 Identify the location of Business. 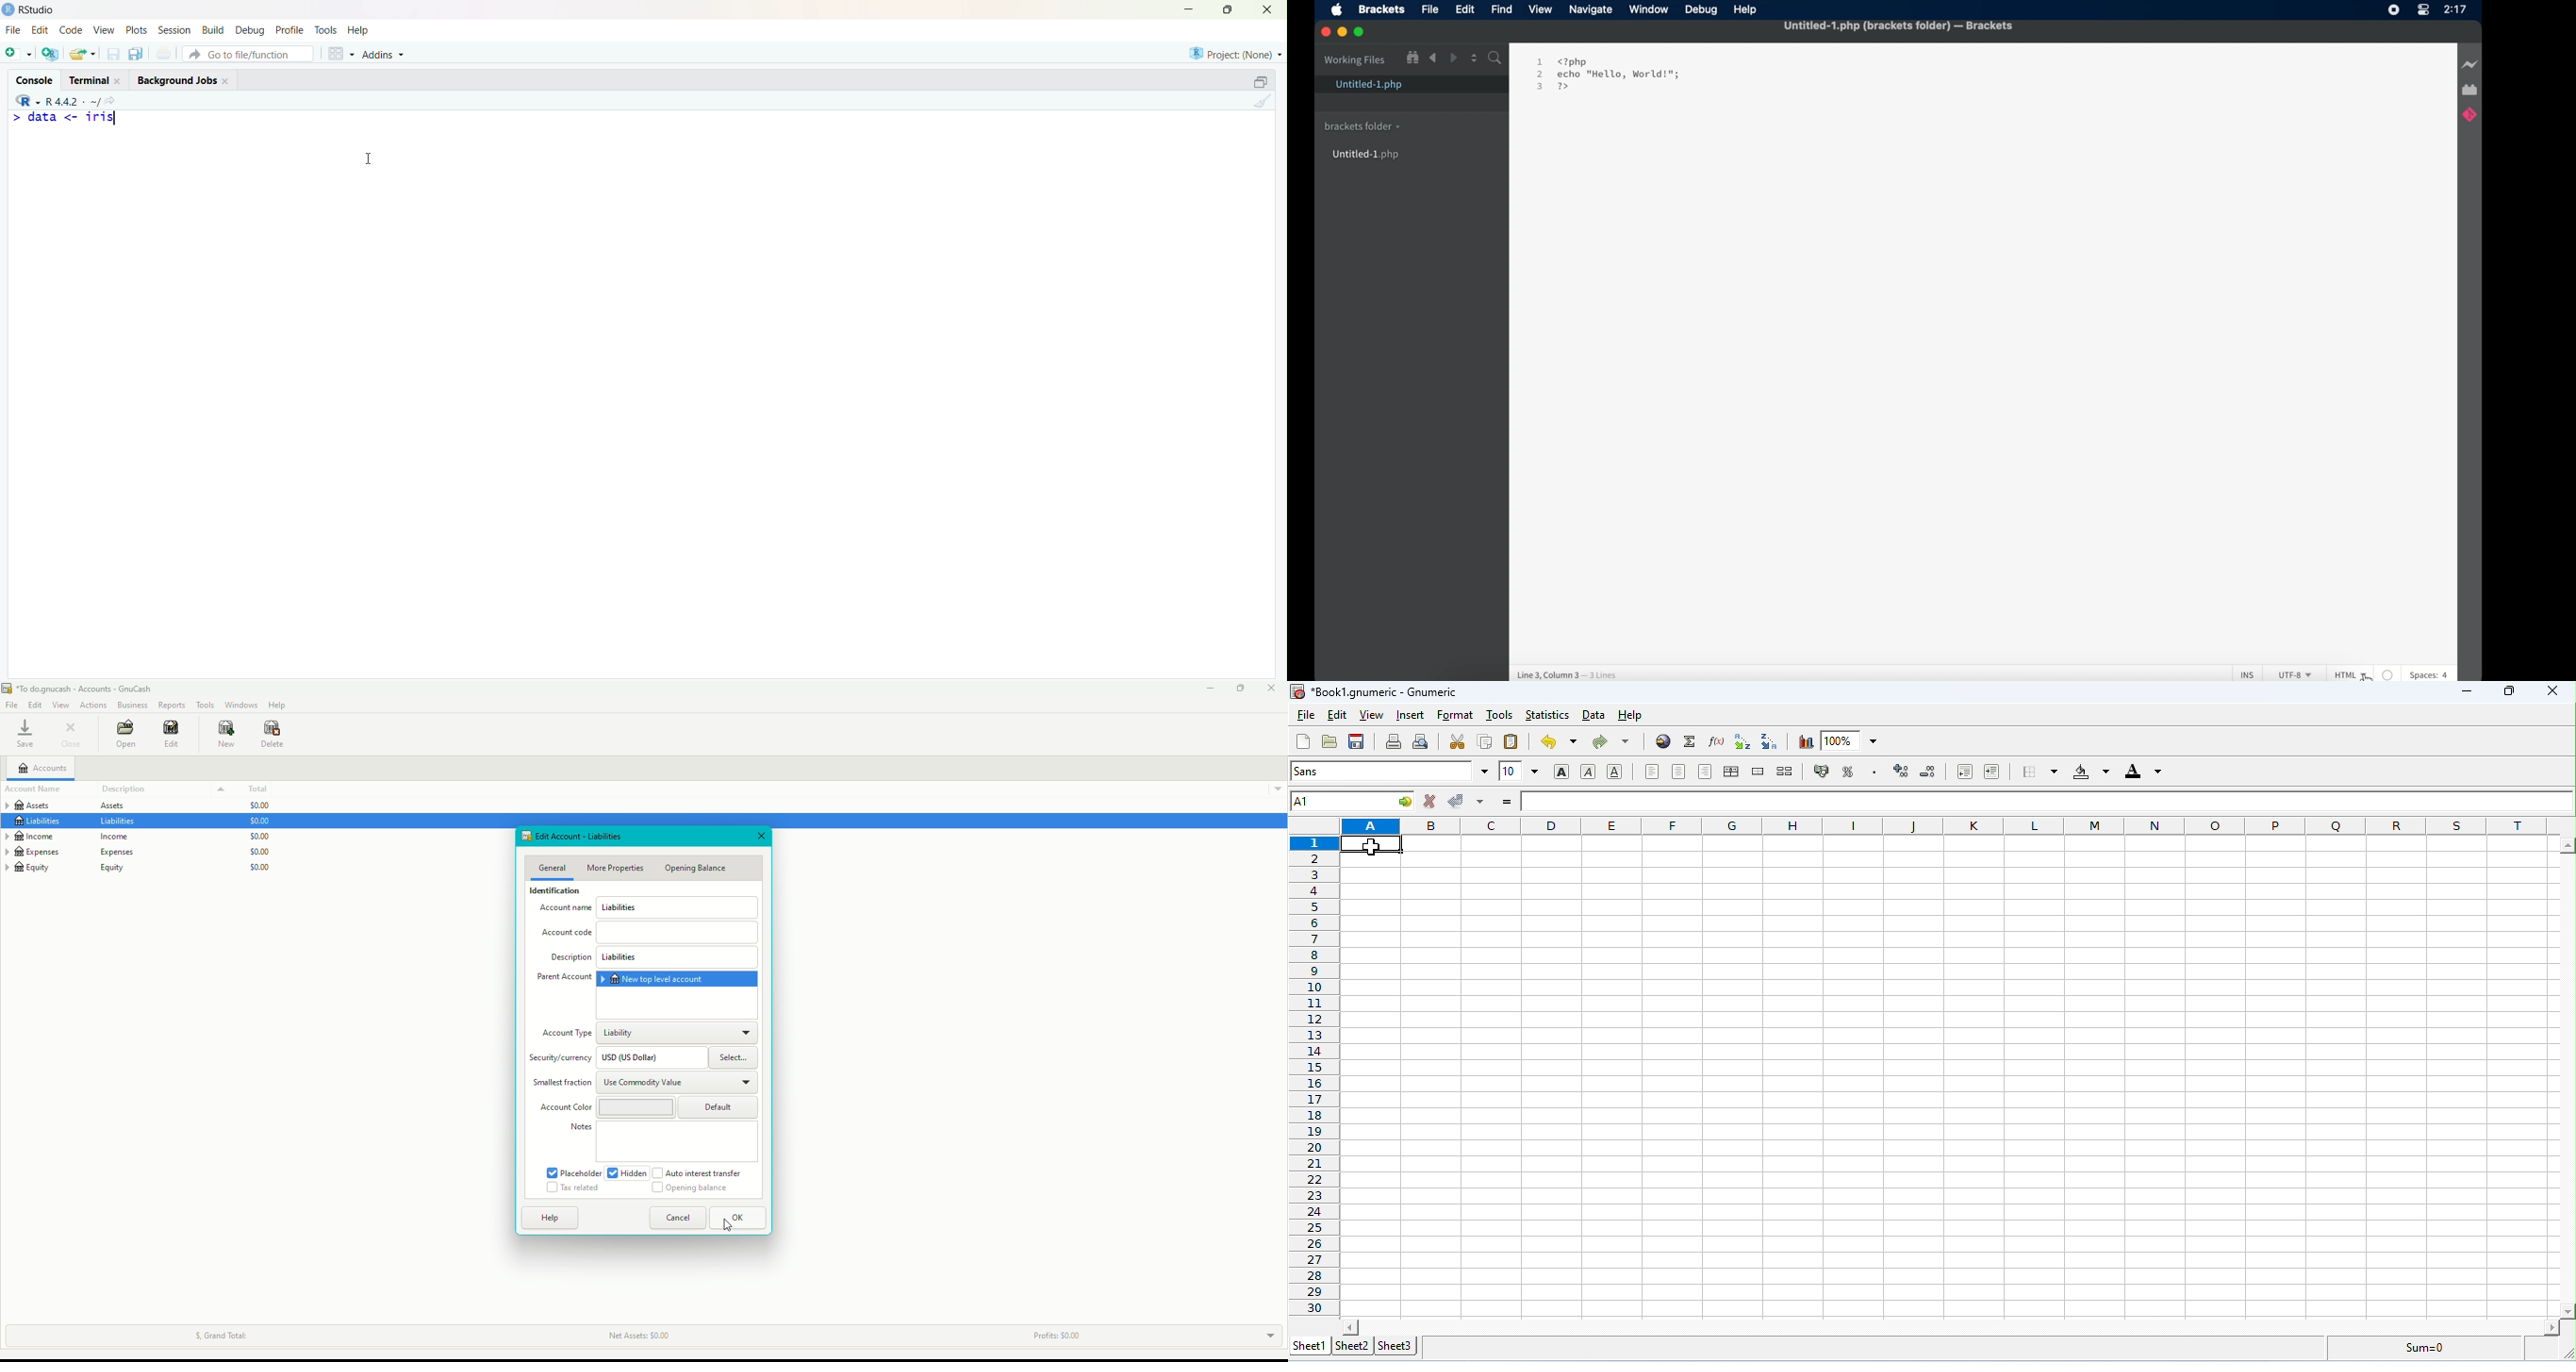
(131, 705).